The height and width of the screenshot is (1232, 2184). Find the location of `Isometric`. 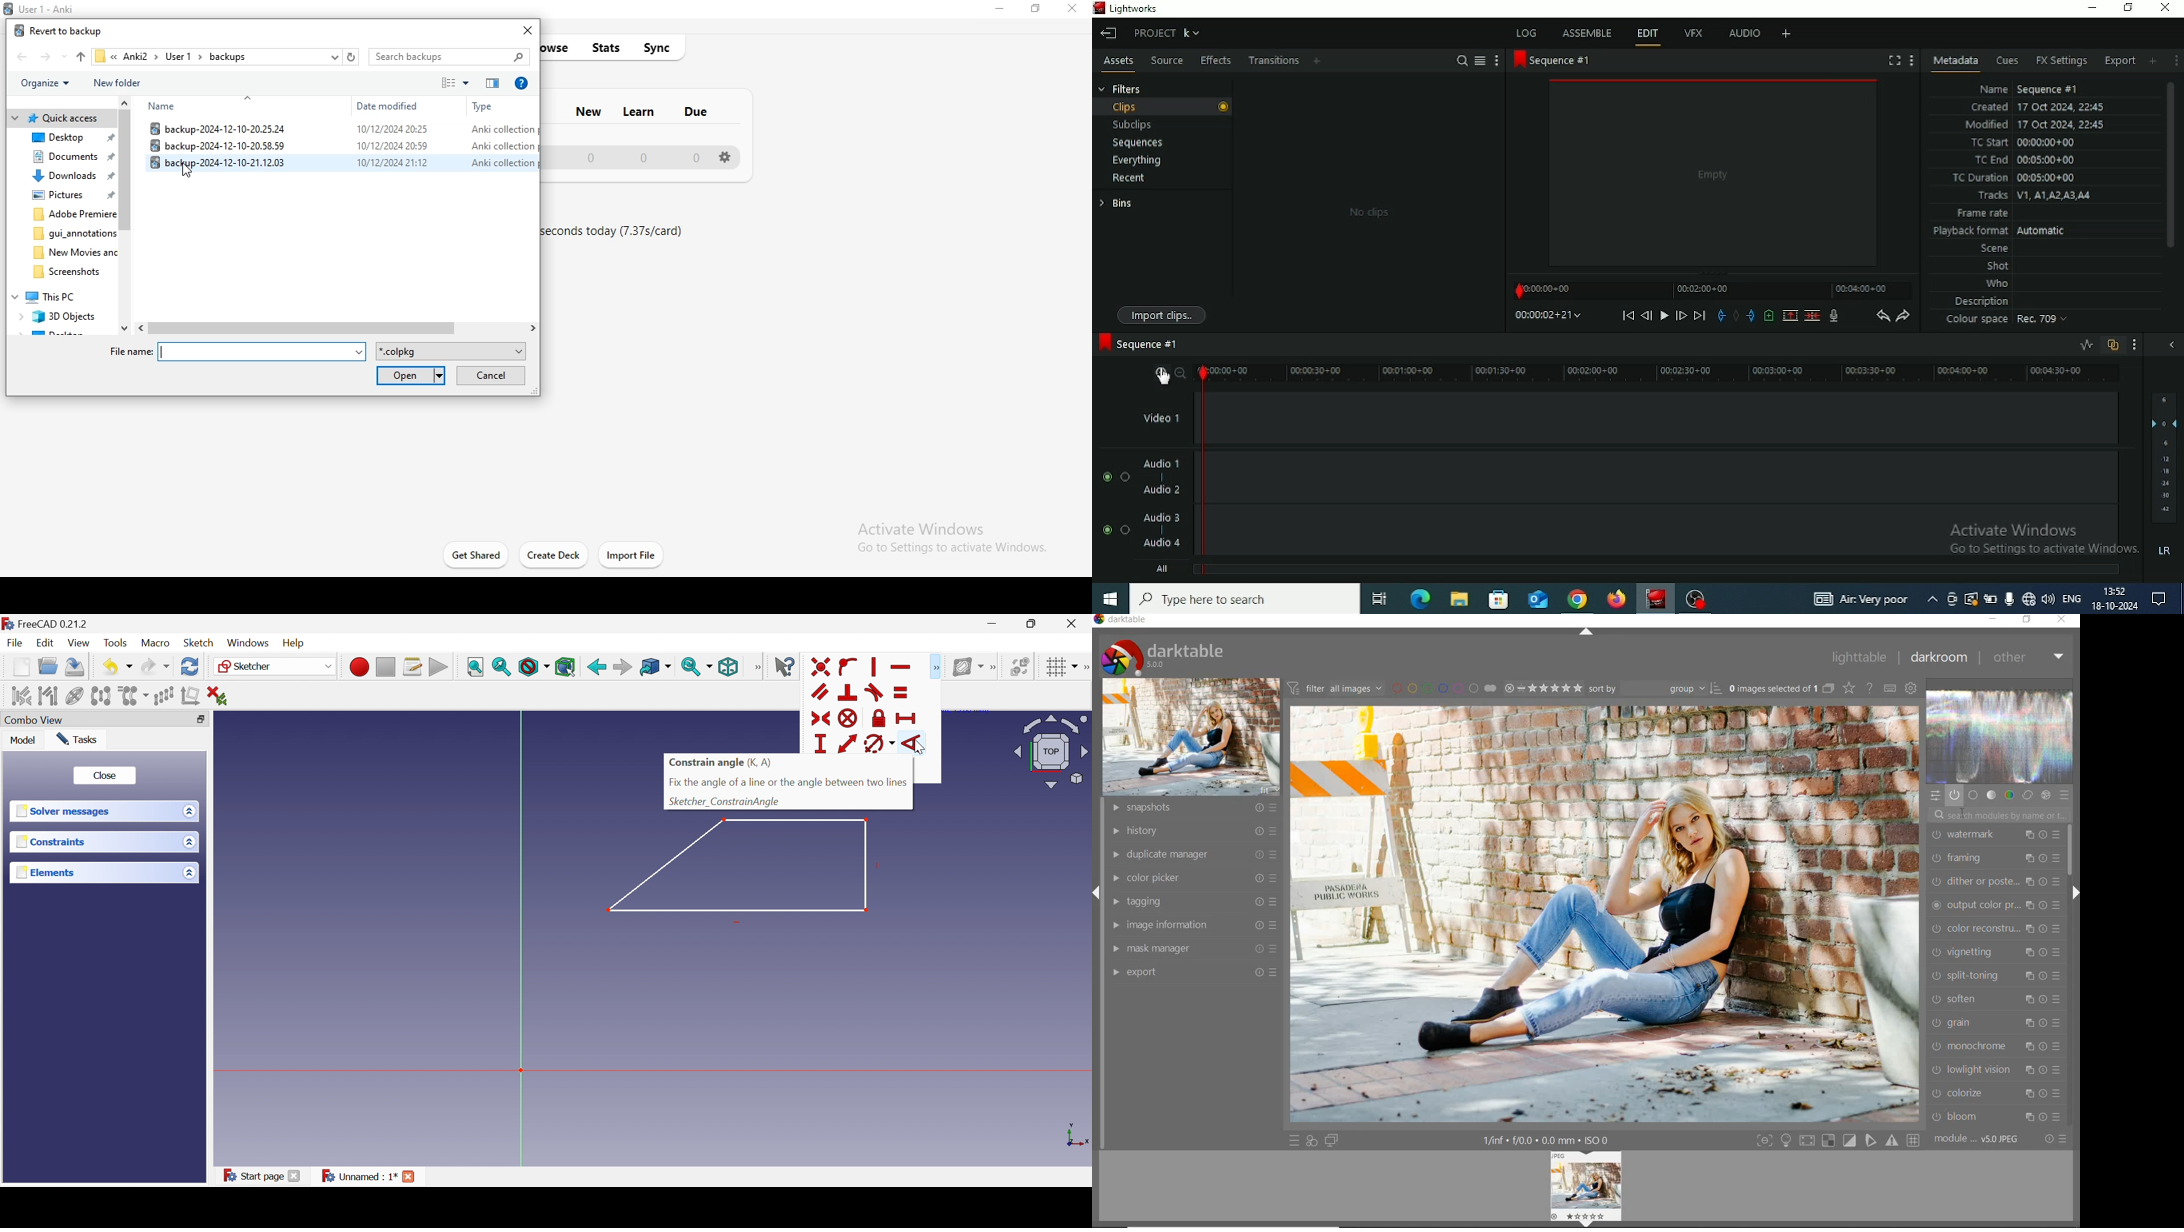

Isometric is located at coordinates (729, 667).